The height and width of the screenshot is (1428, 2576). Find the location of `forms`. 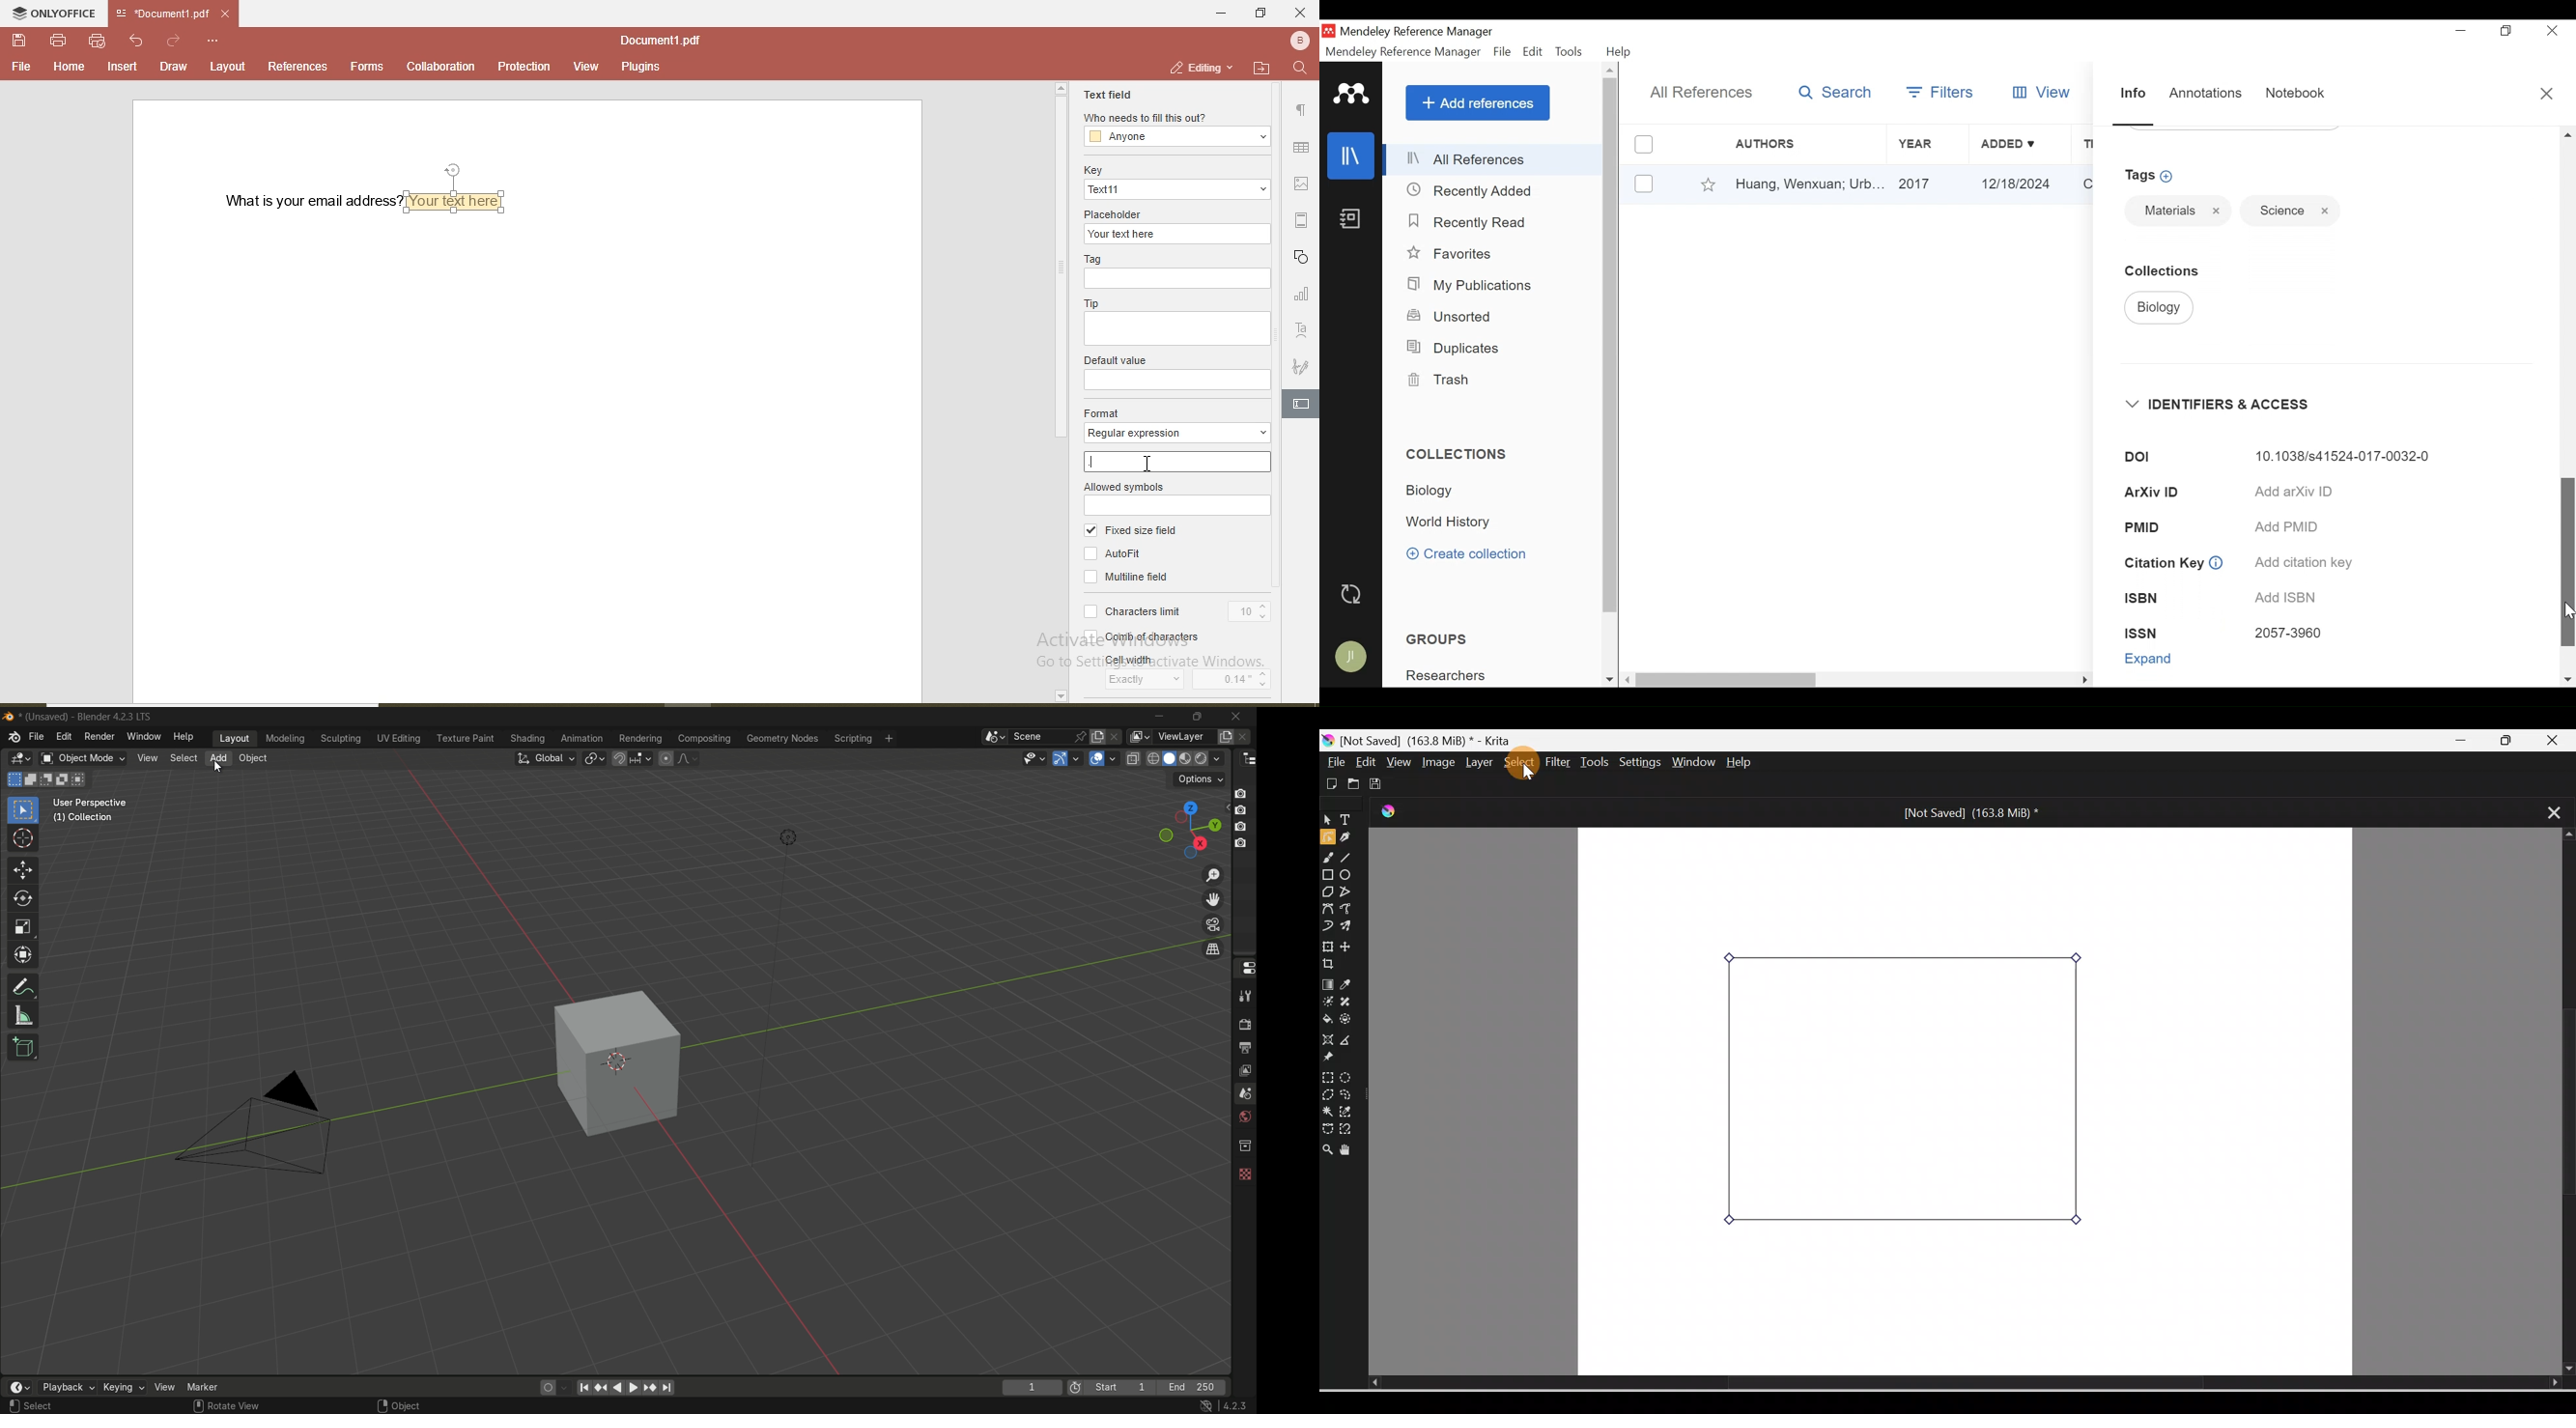

forms is located at coordinates (367, 66).